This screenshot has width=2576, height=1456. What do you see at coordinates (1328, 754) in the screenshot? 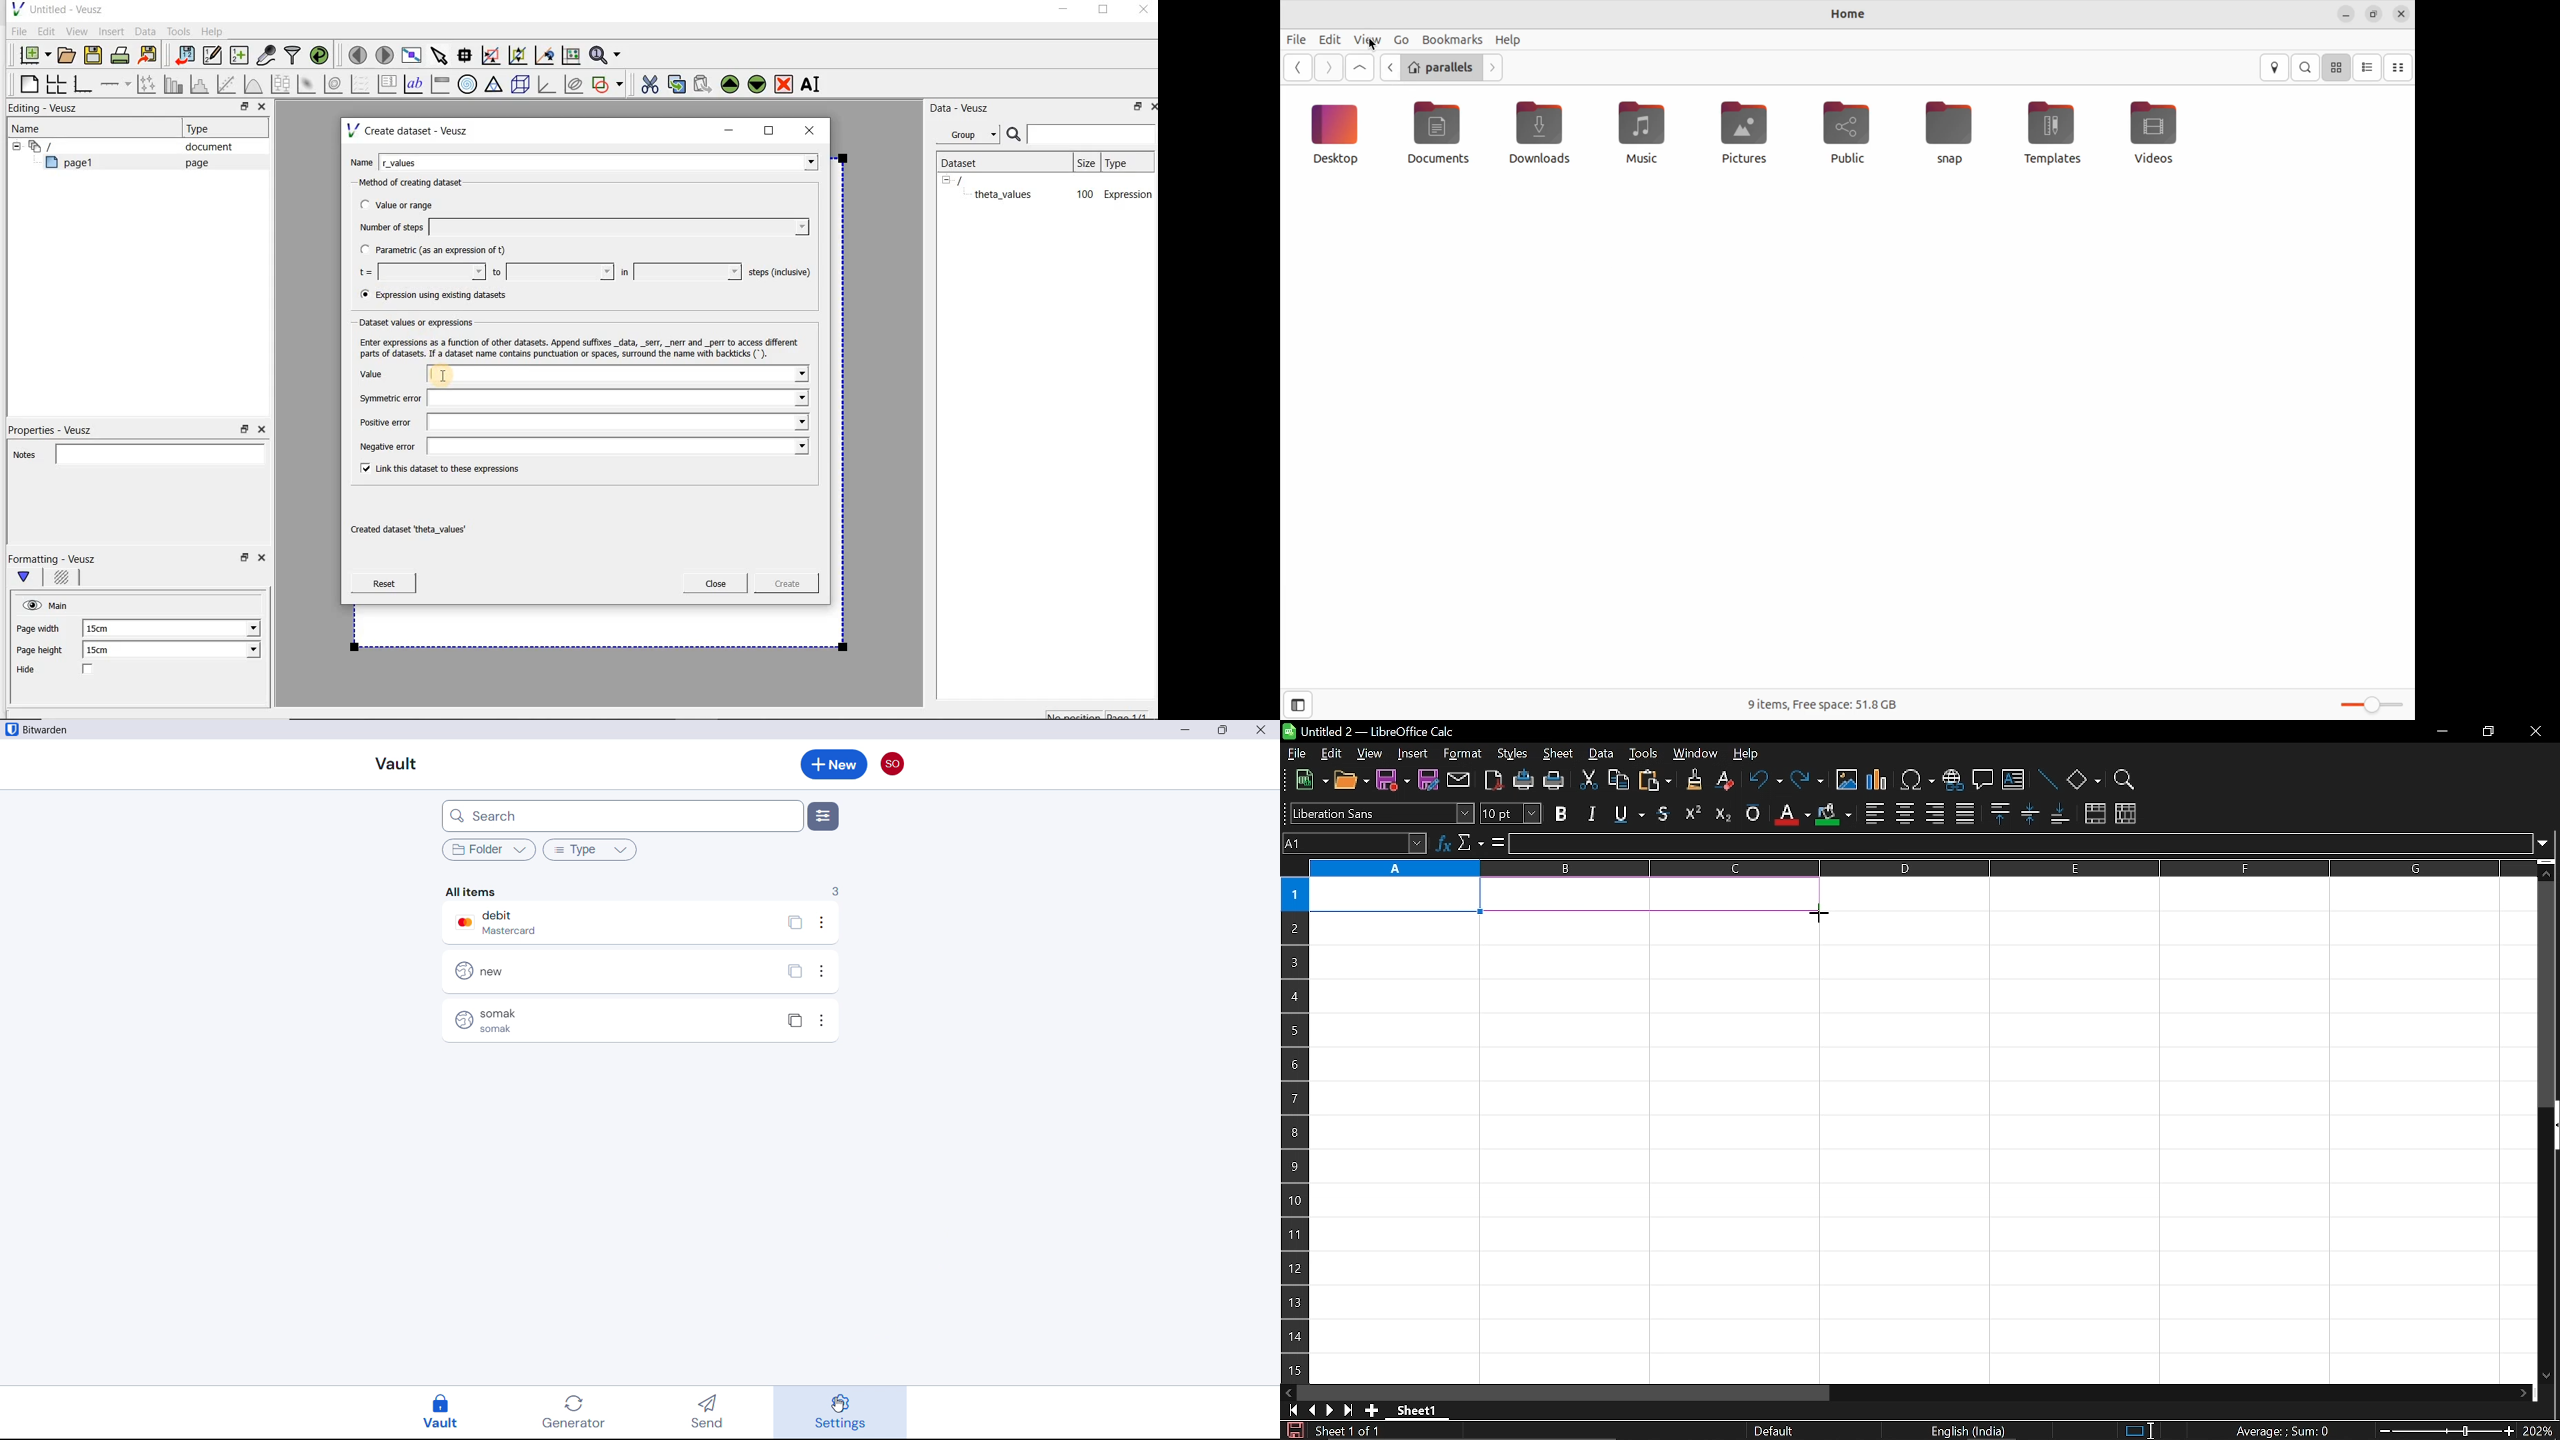
I see `edit` at bounding box center [1328, 754].